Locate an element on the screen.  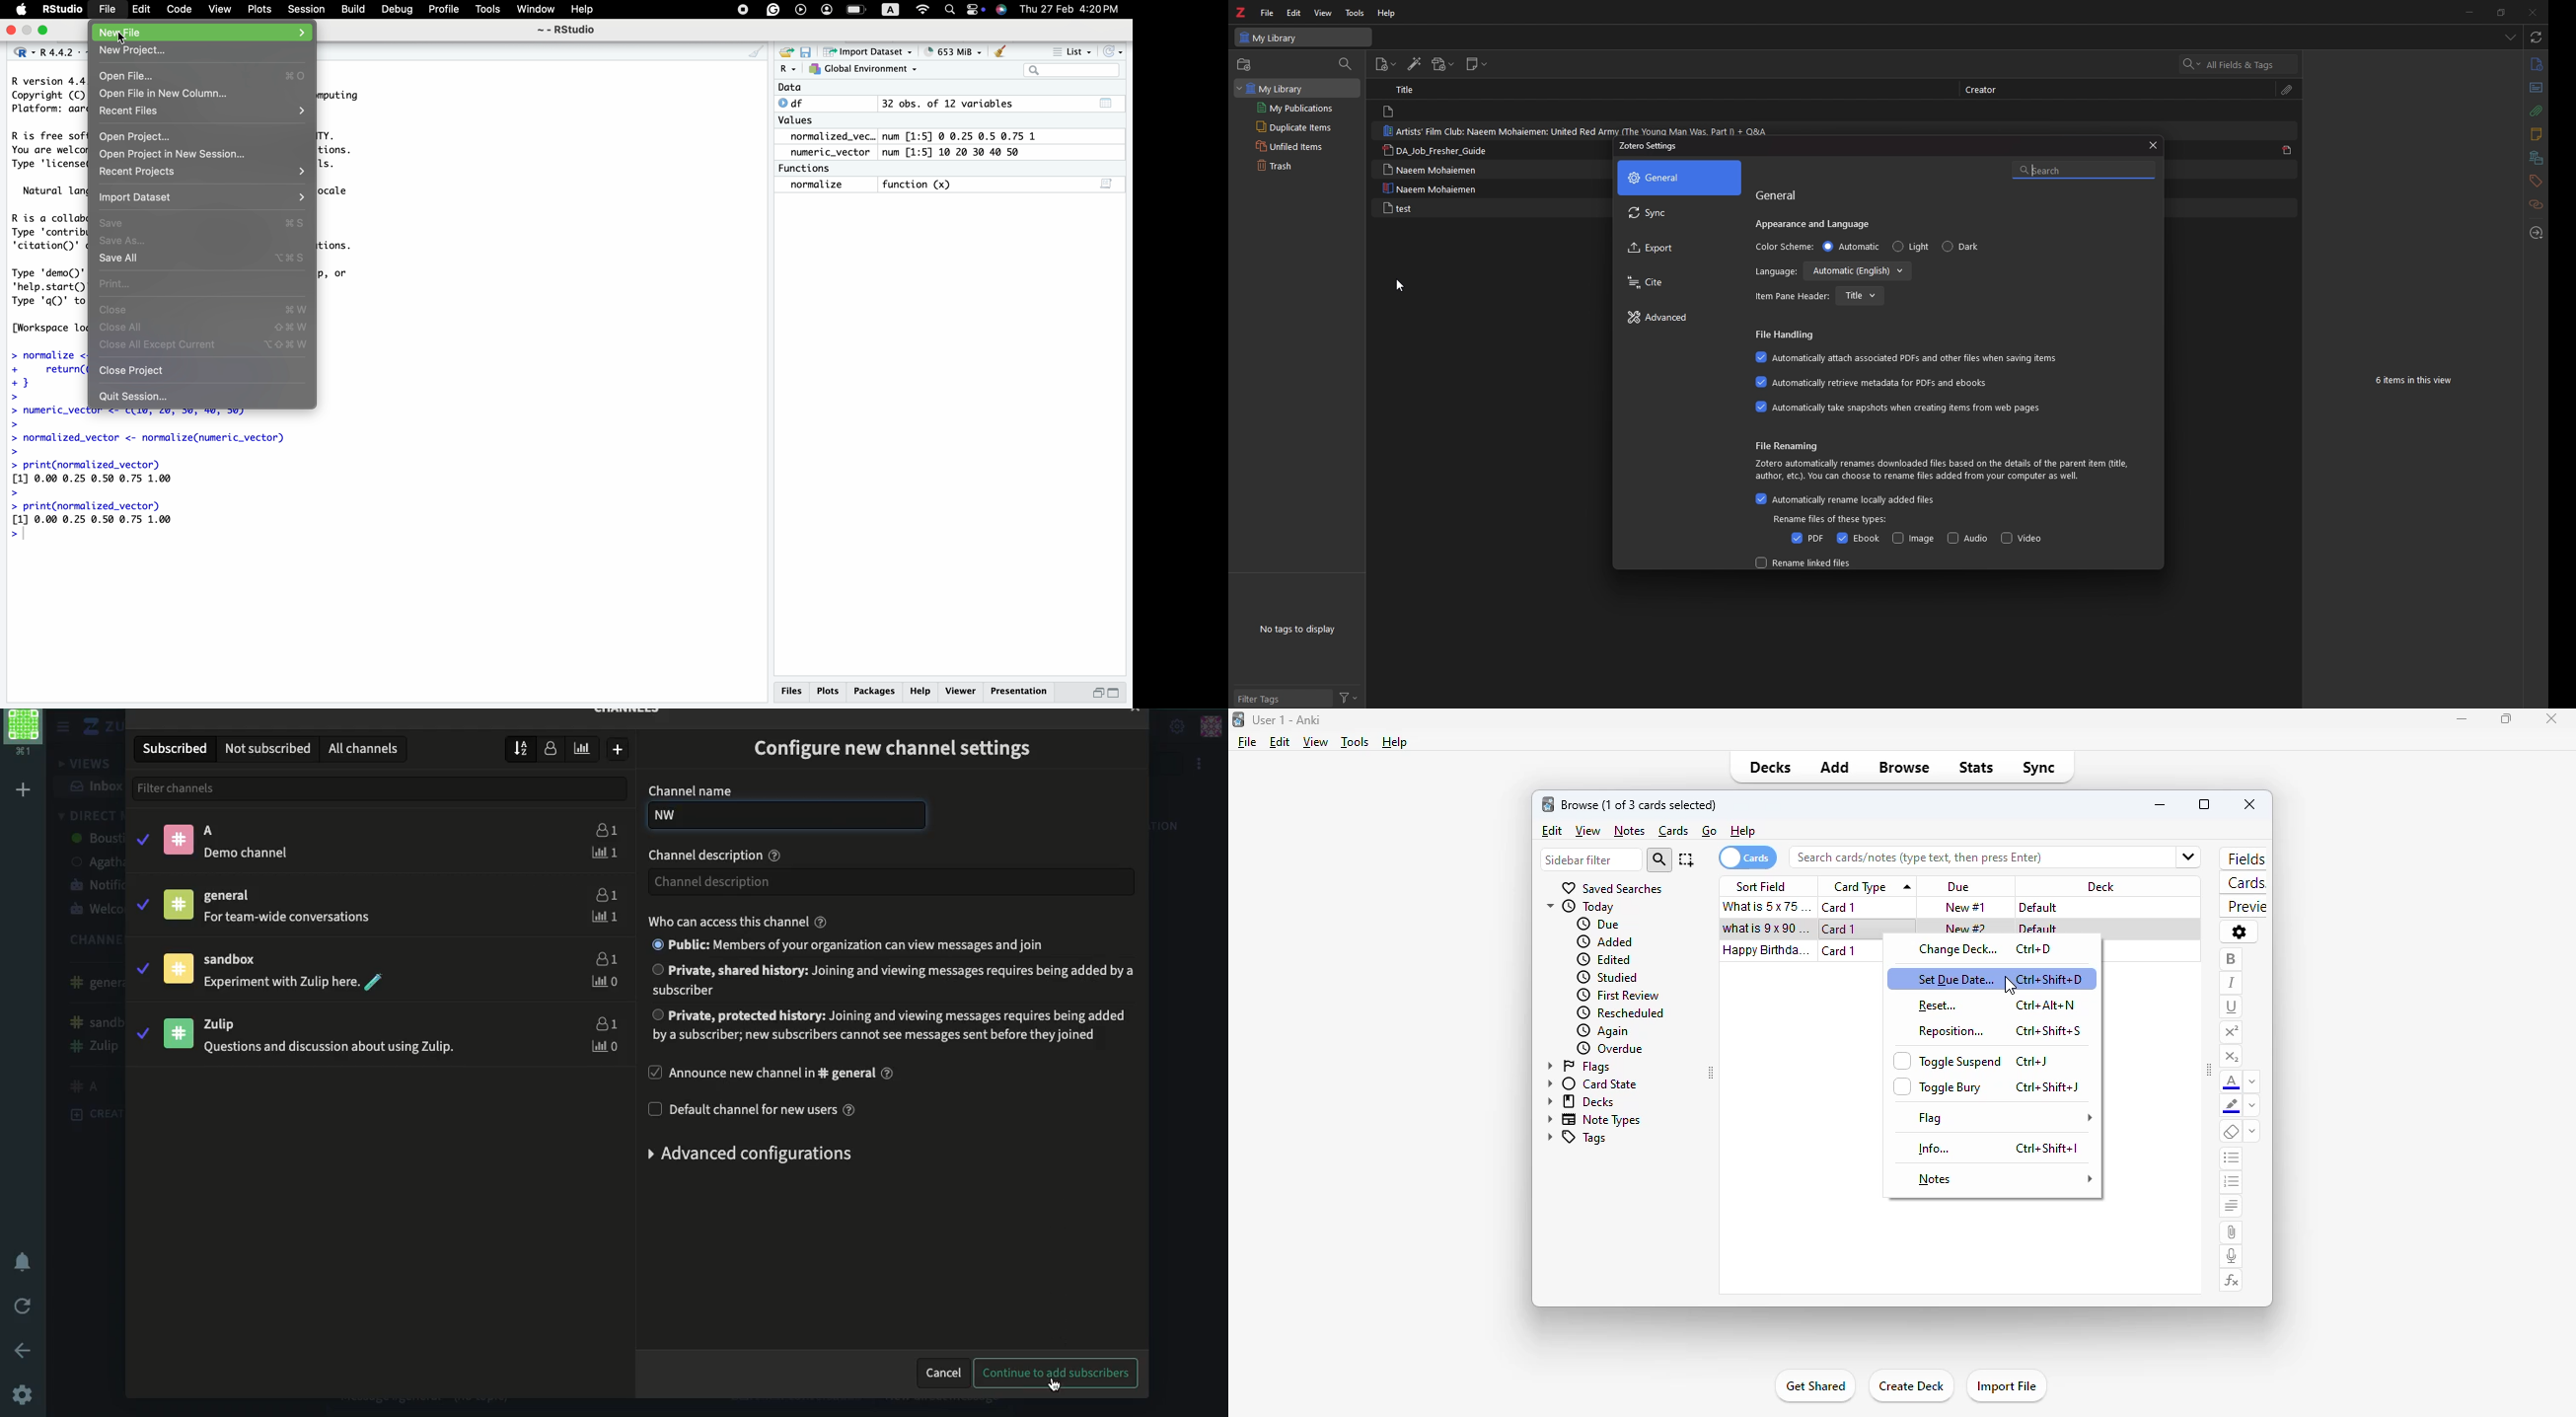
653 MB is located at coordinates (960, 51).